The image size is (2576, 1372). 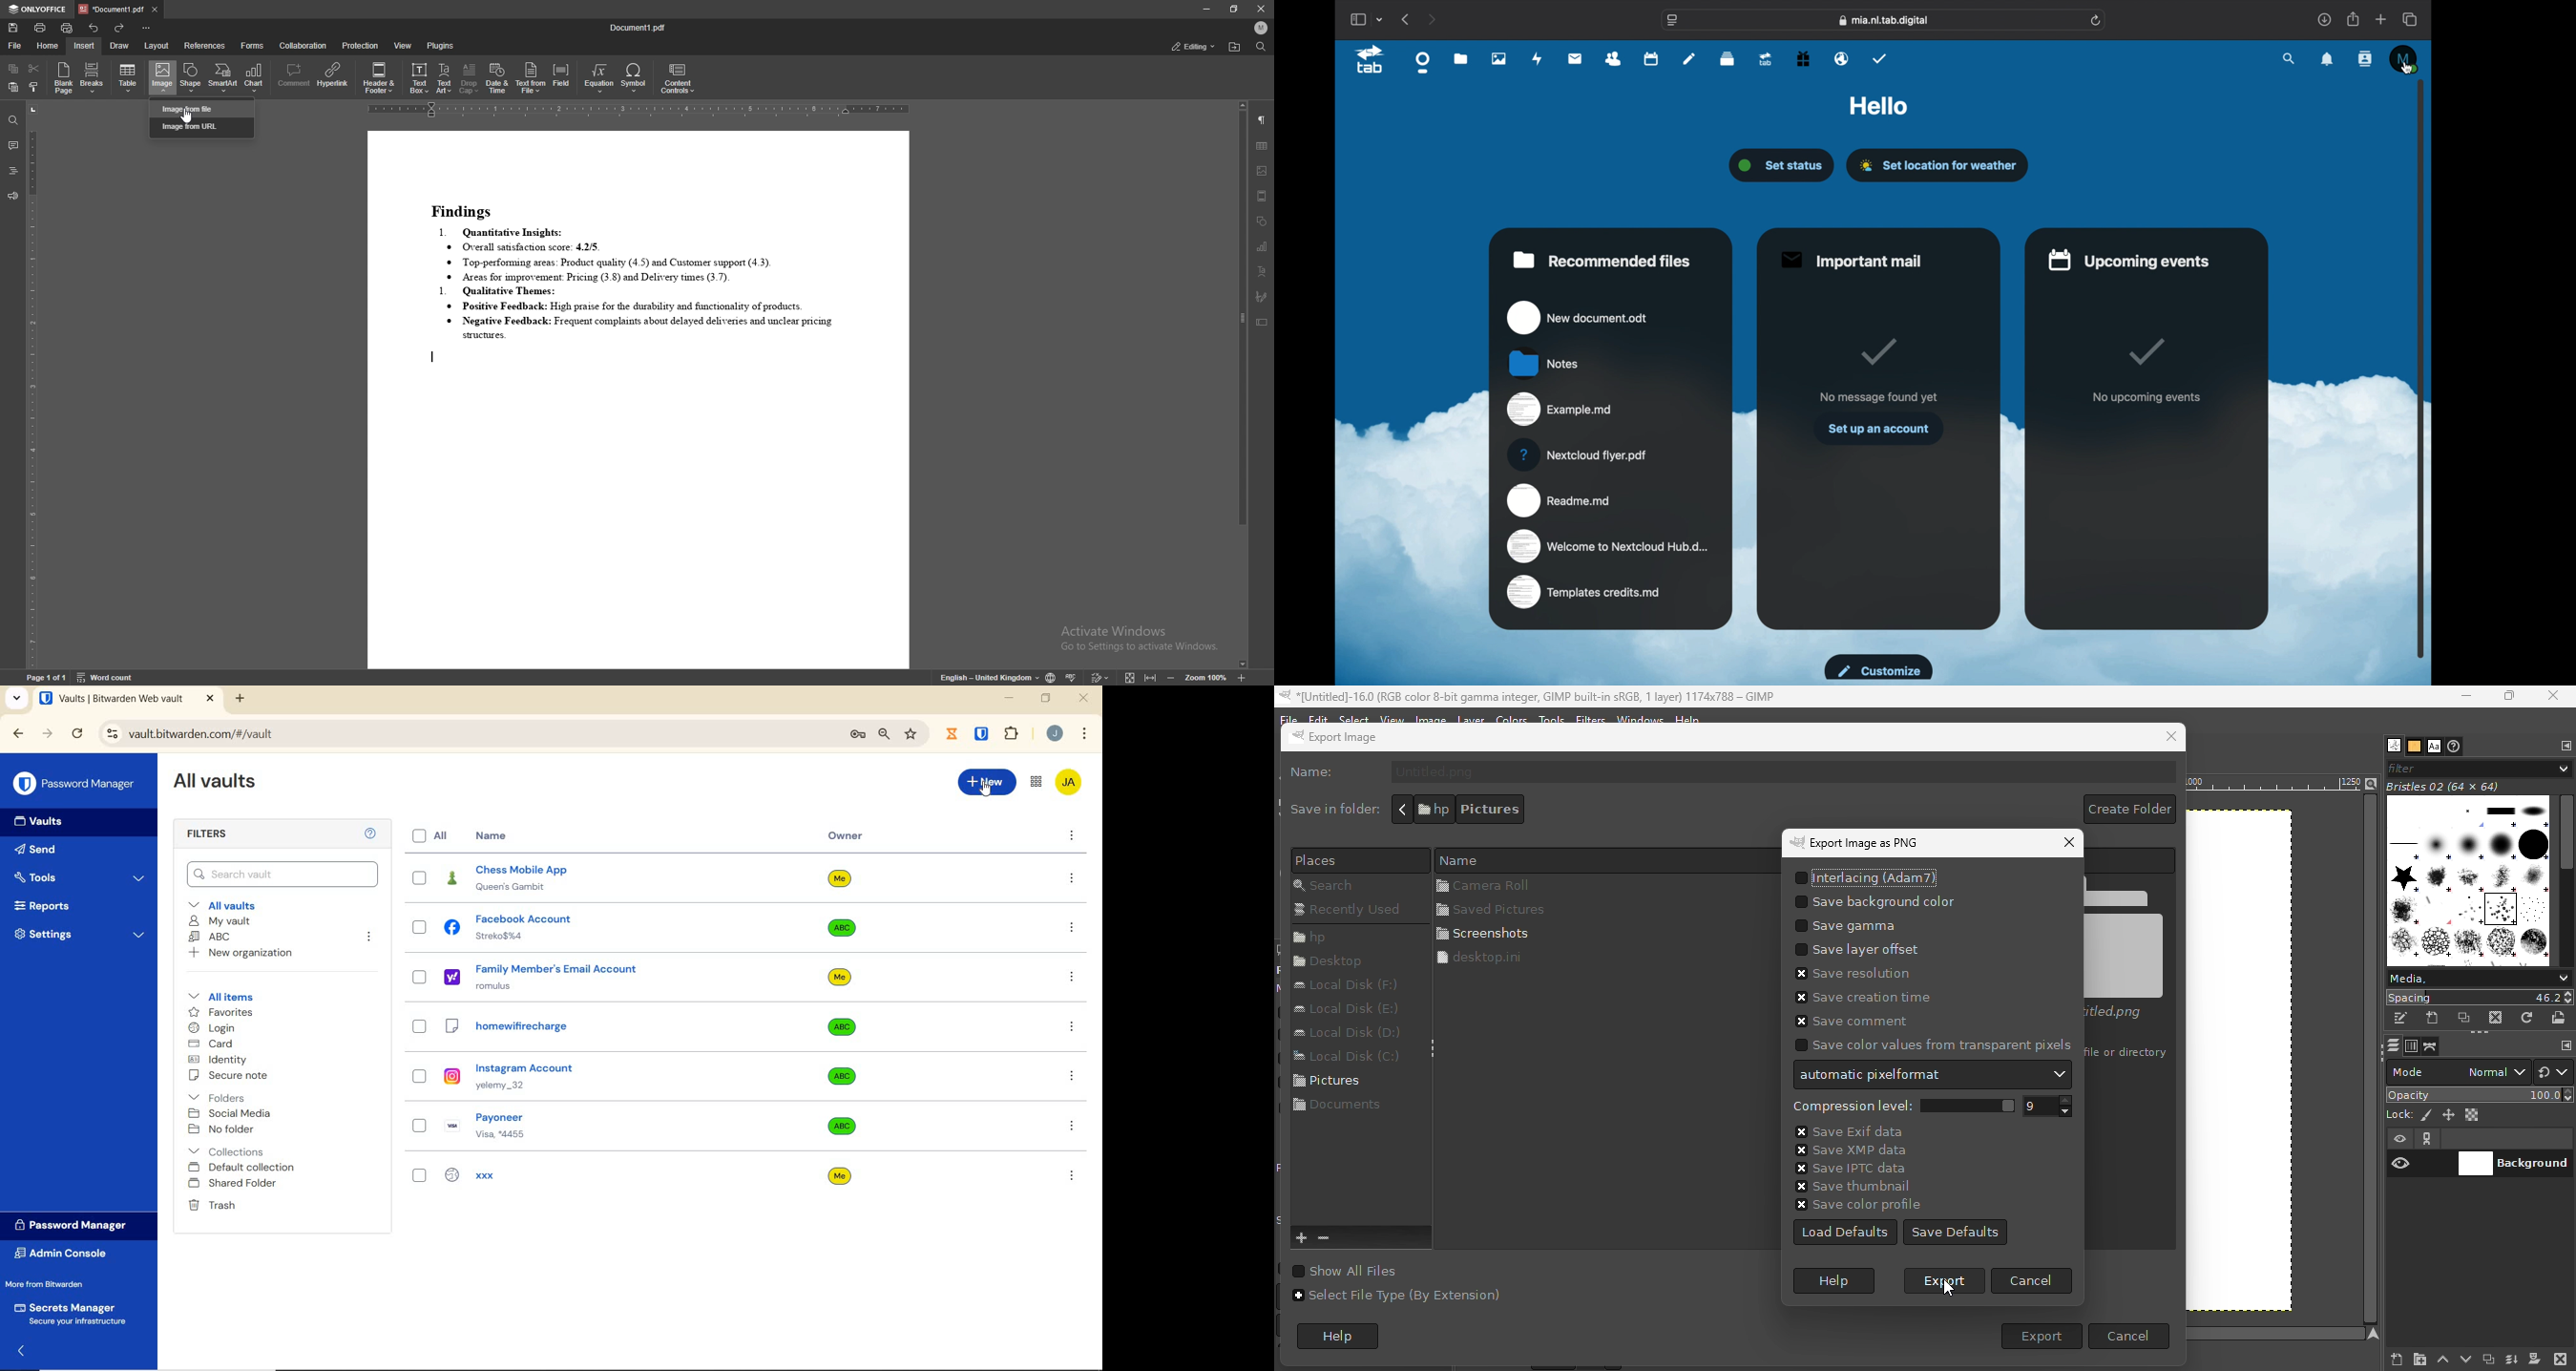 What do you see at coordinates (1850, 260) in the screenshot?
I see `important mail` at bounding box center [1850, 260].